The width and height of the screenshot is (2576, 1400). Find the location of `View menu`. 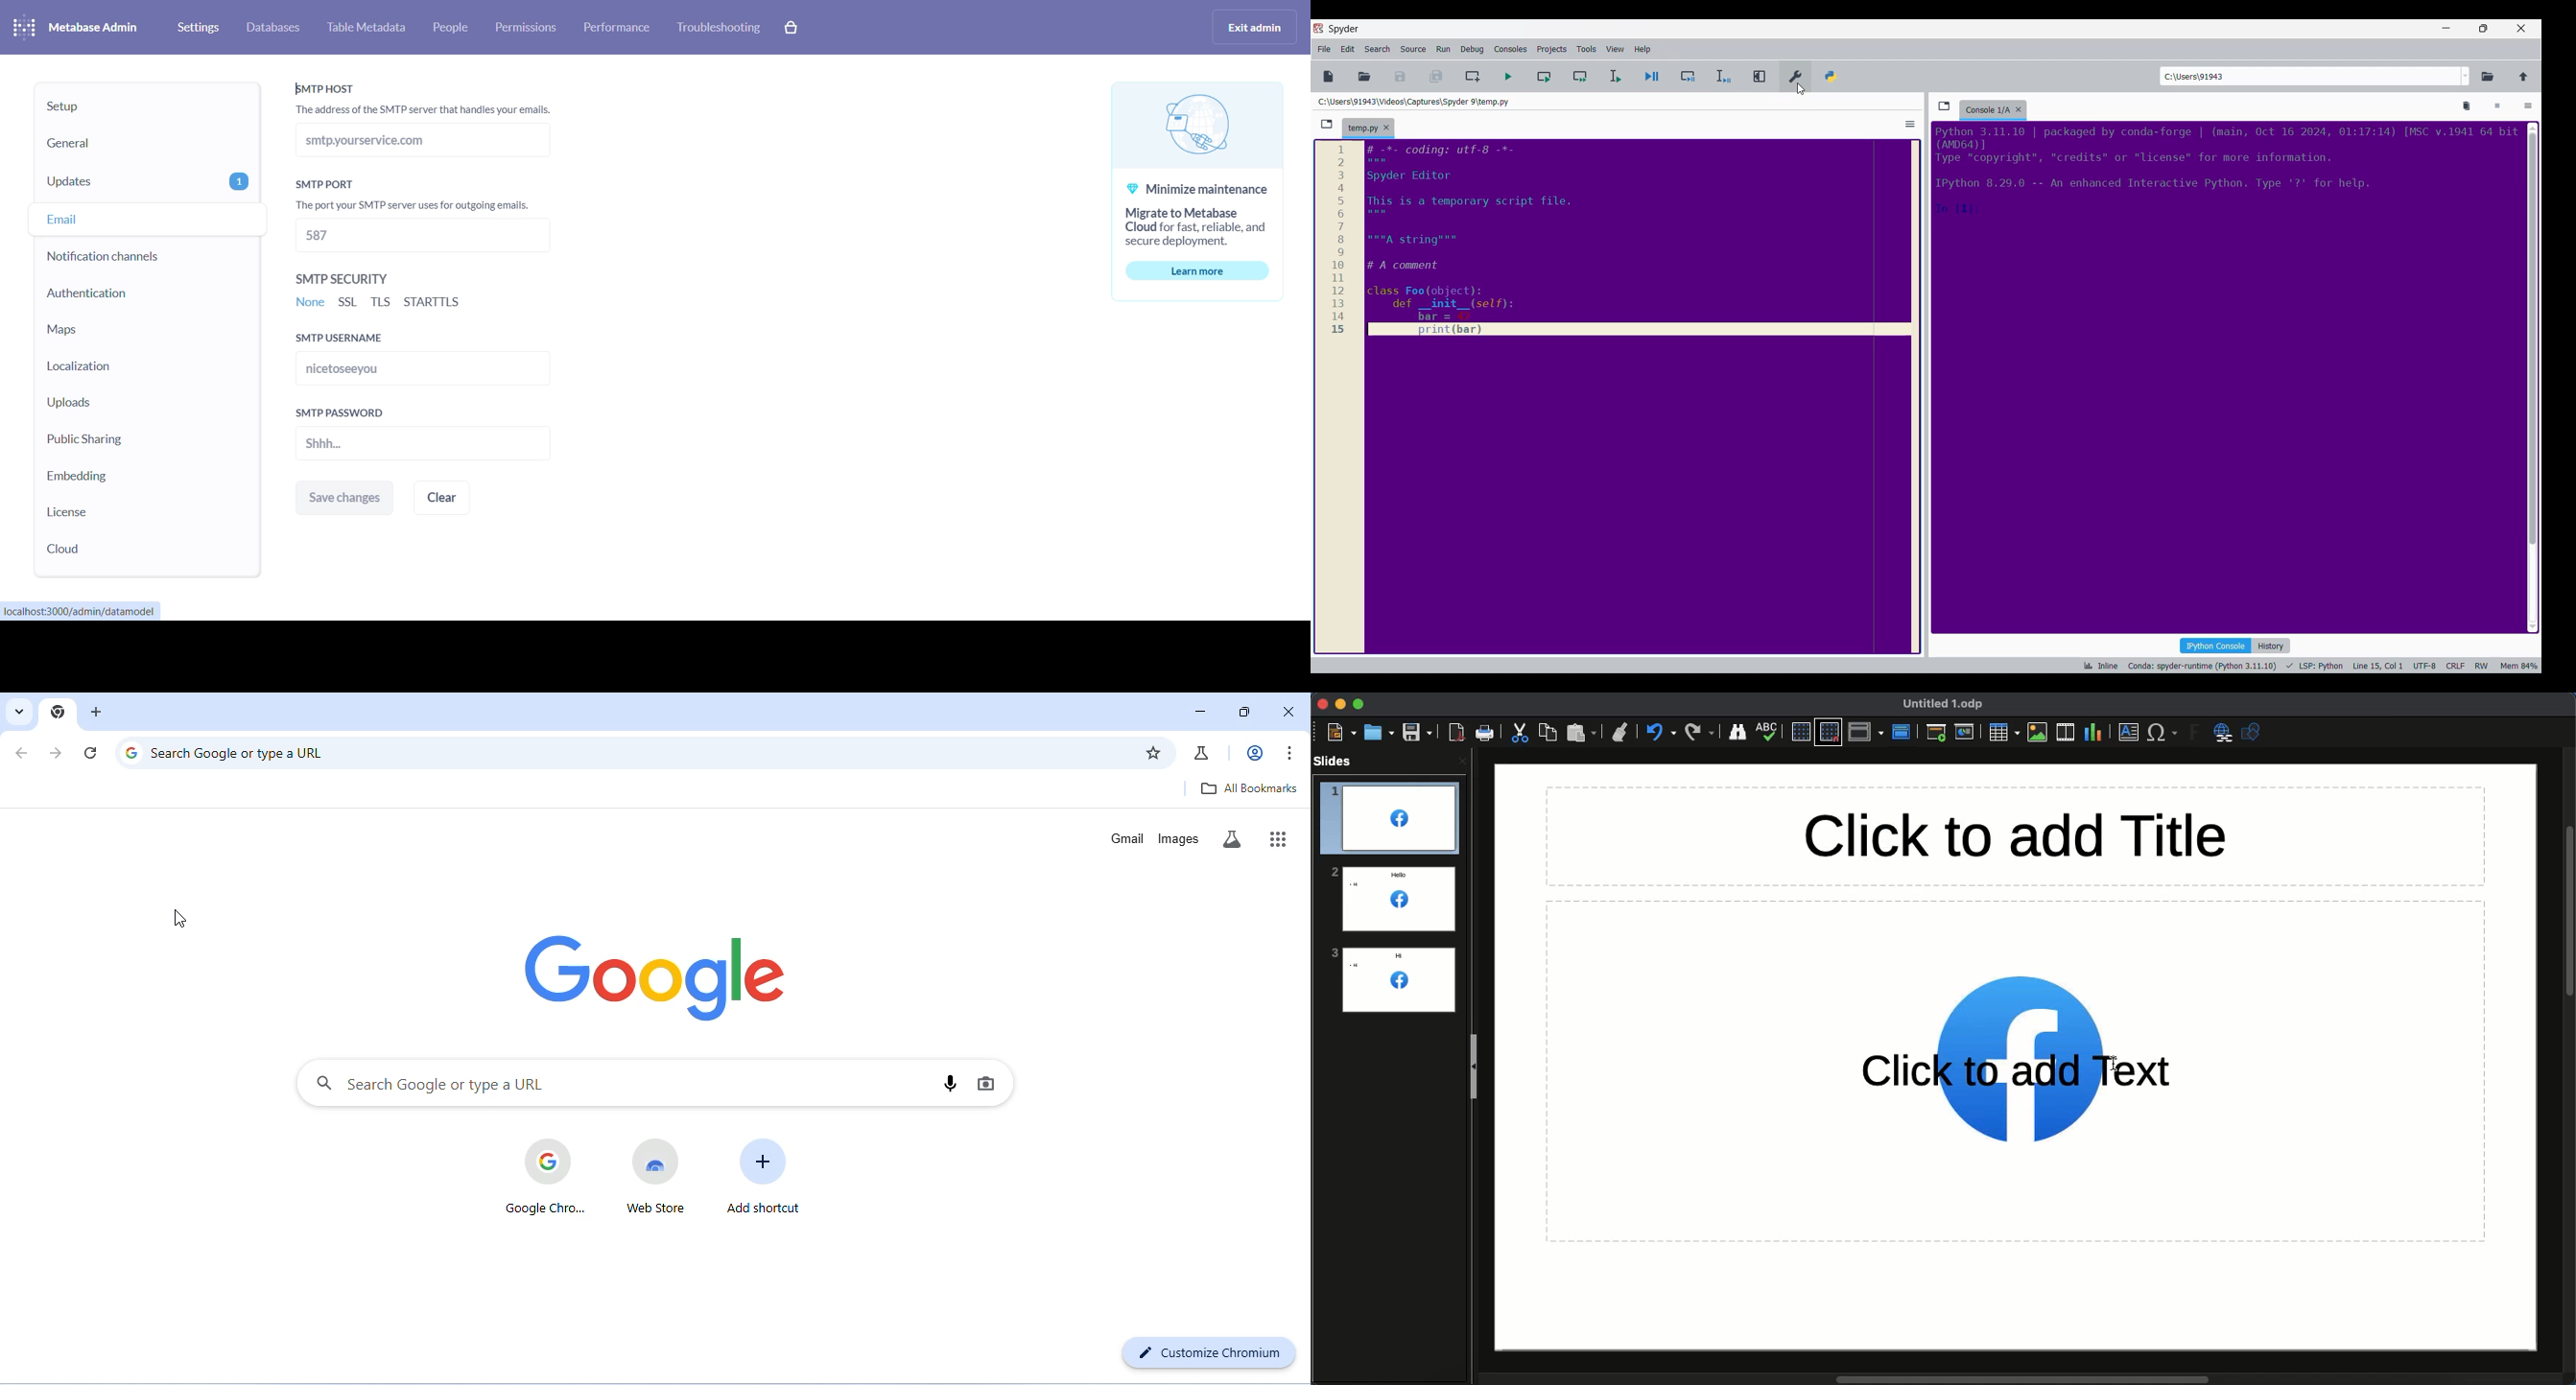

View menu is located at coordinates (1616, 49).